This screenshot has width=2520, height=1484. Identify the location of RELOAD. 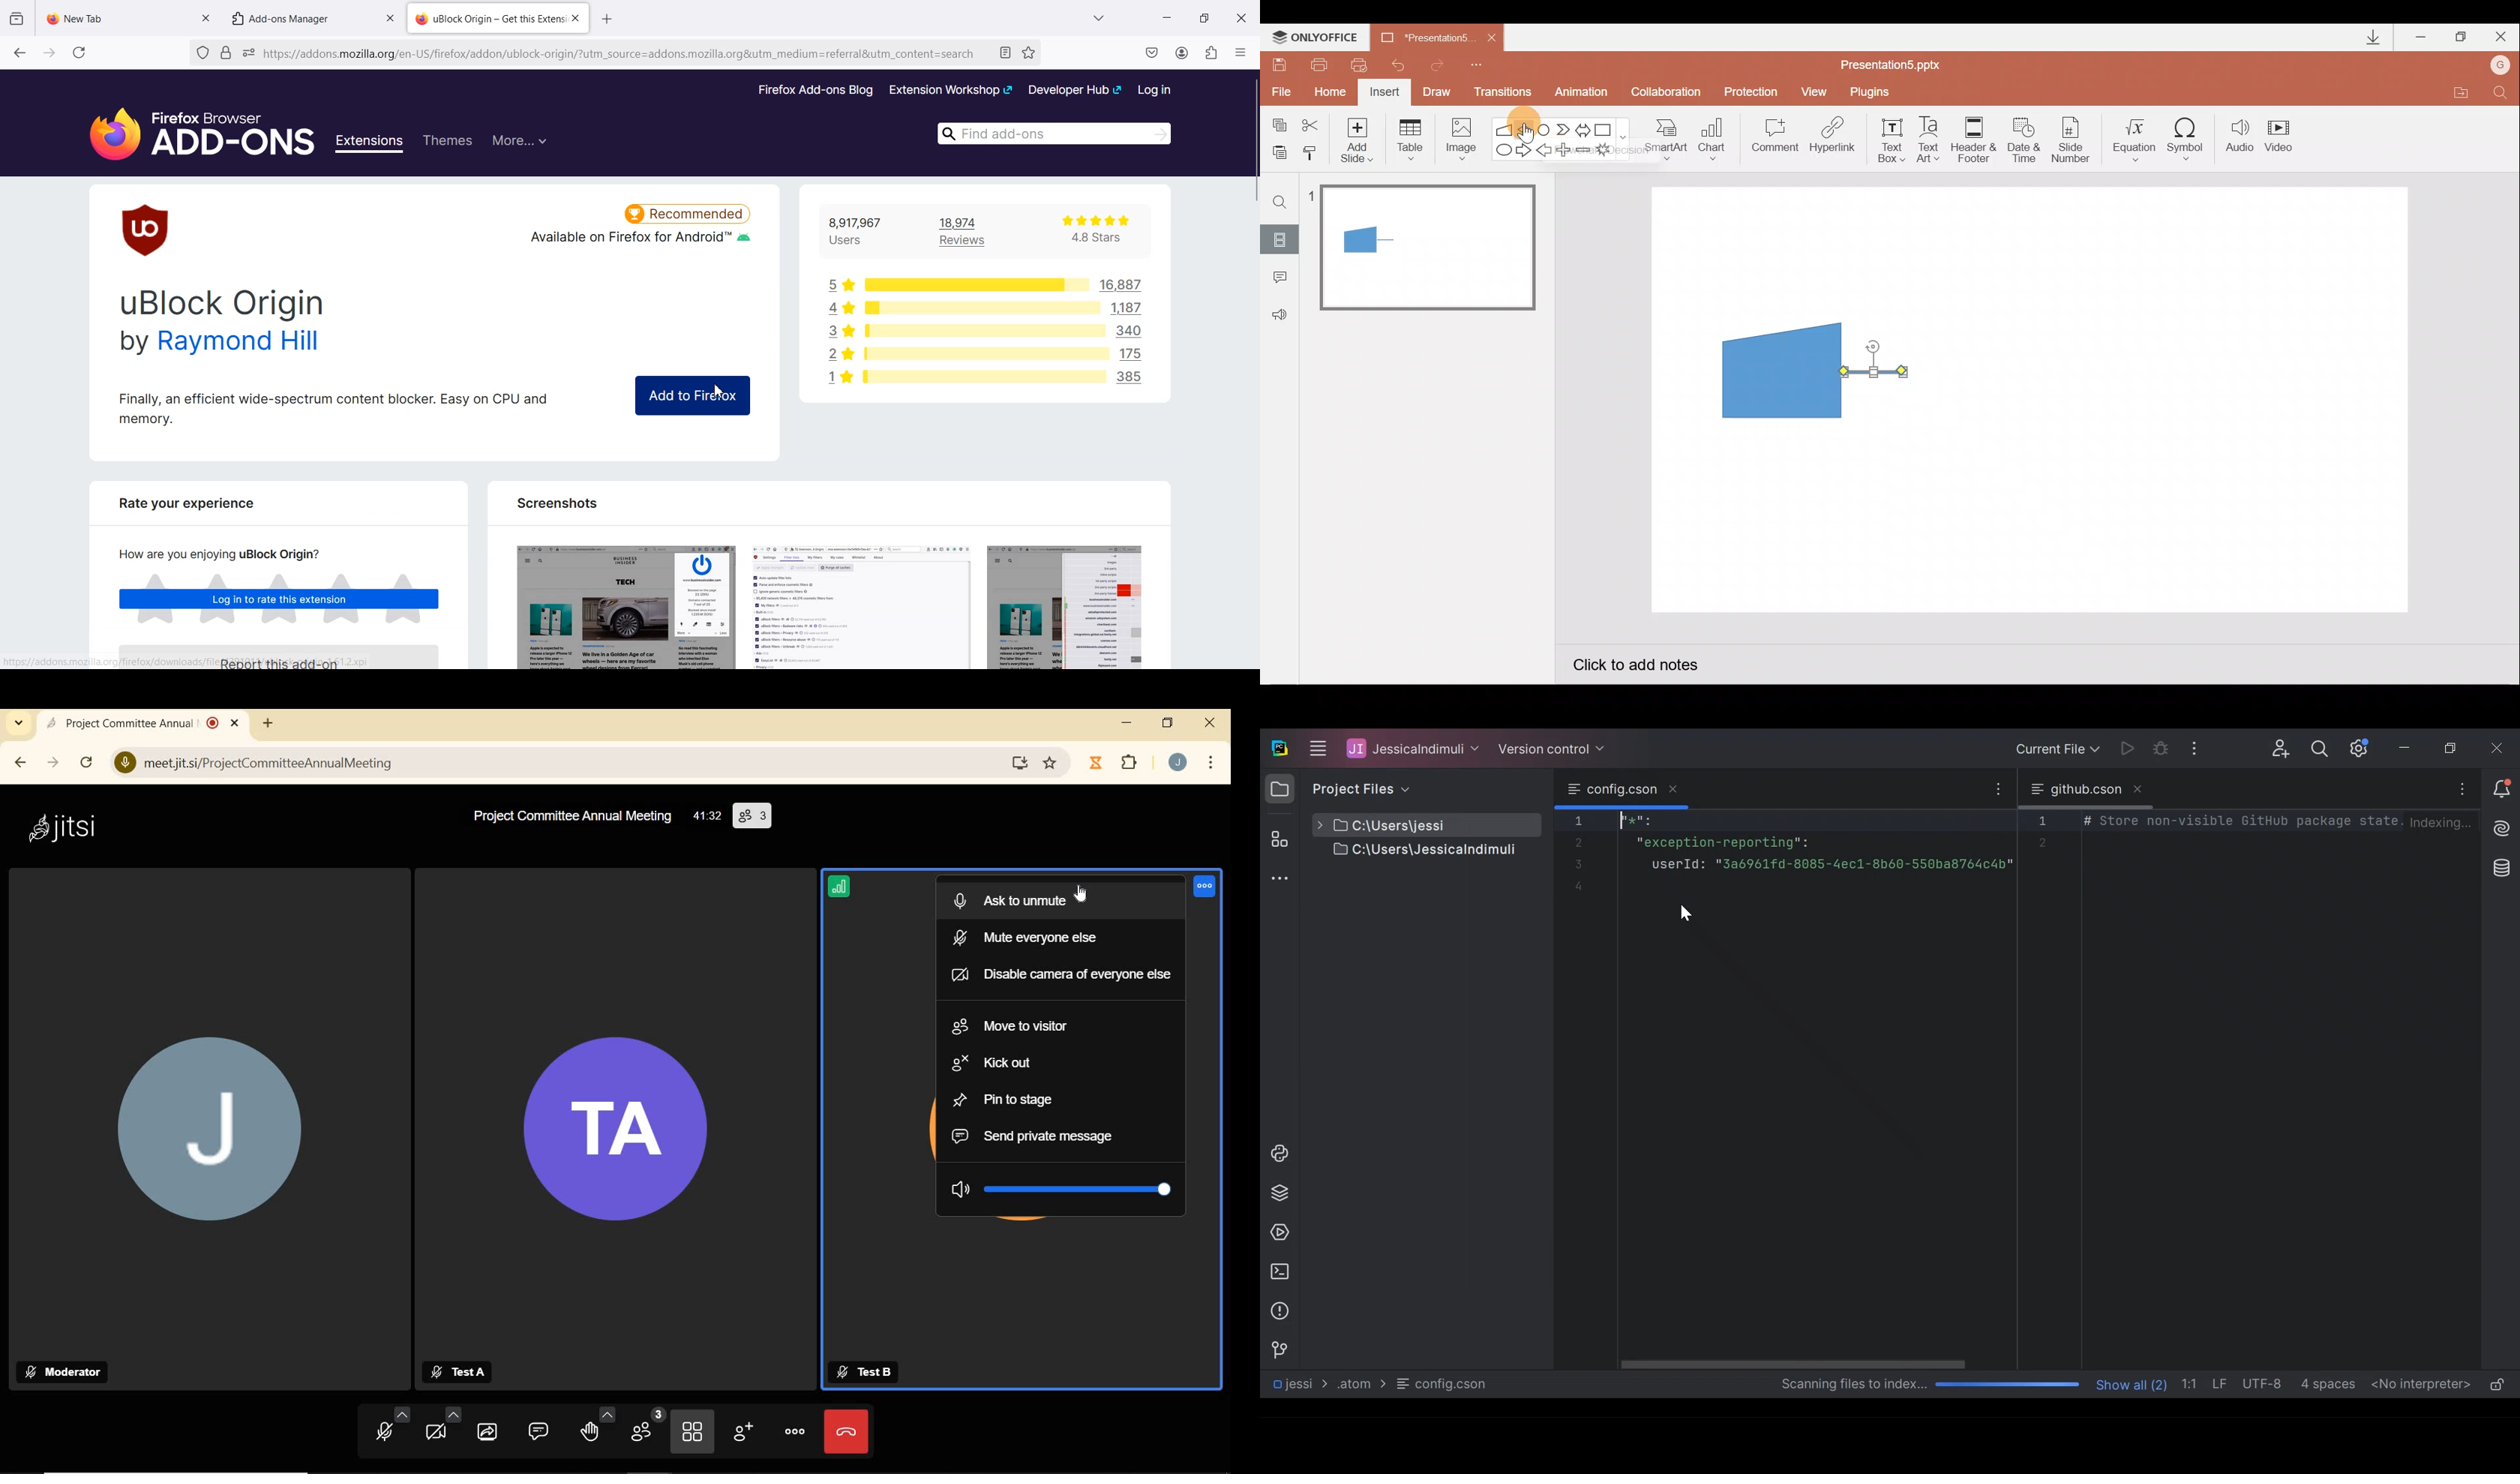
(88, 759).